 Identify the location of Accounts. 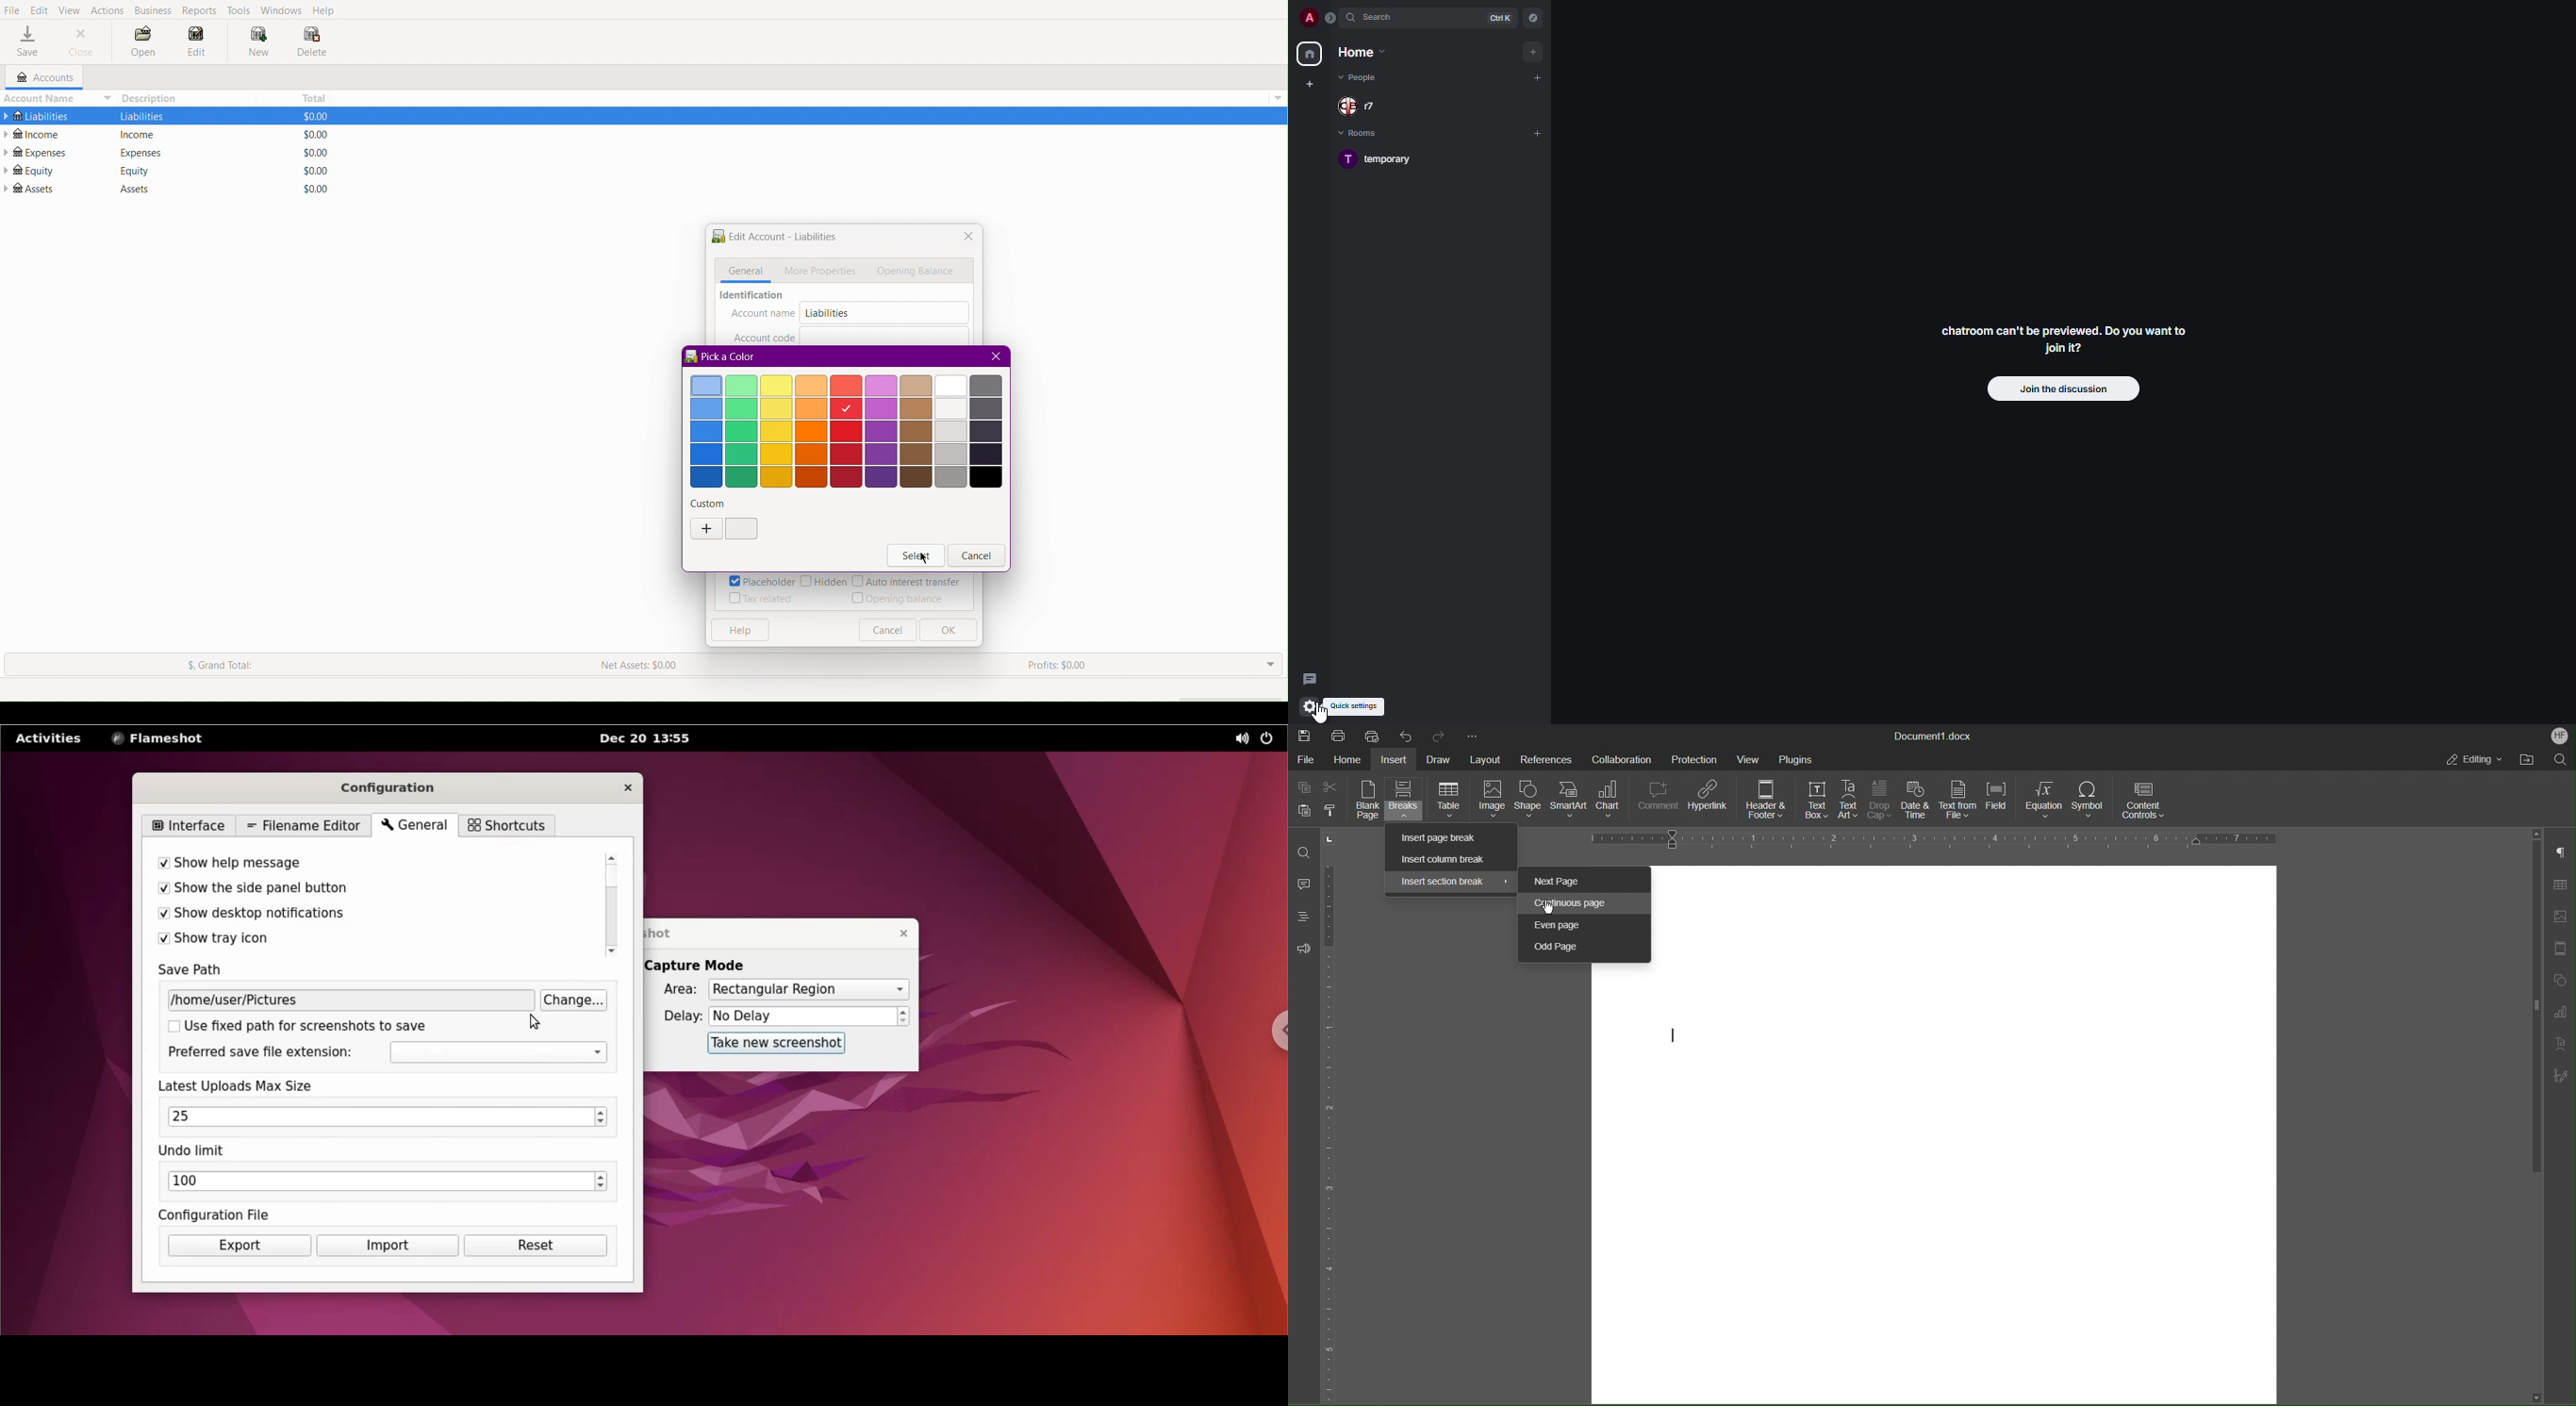
(39, 78).